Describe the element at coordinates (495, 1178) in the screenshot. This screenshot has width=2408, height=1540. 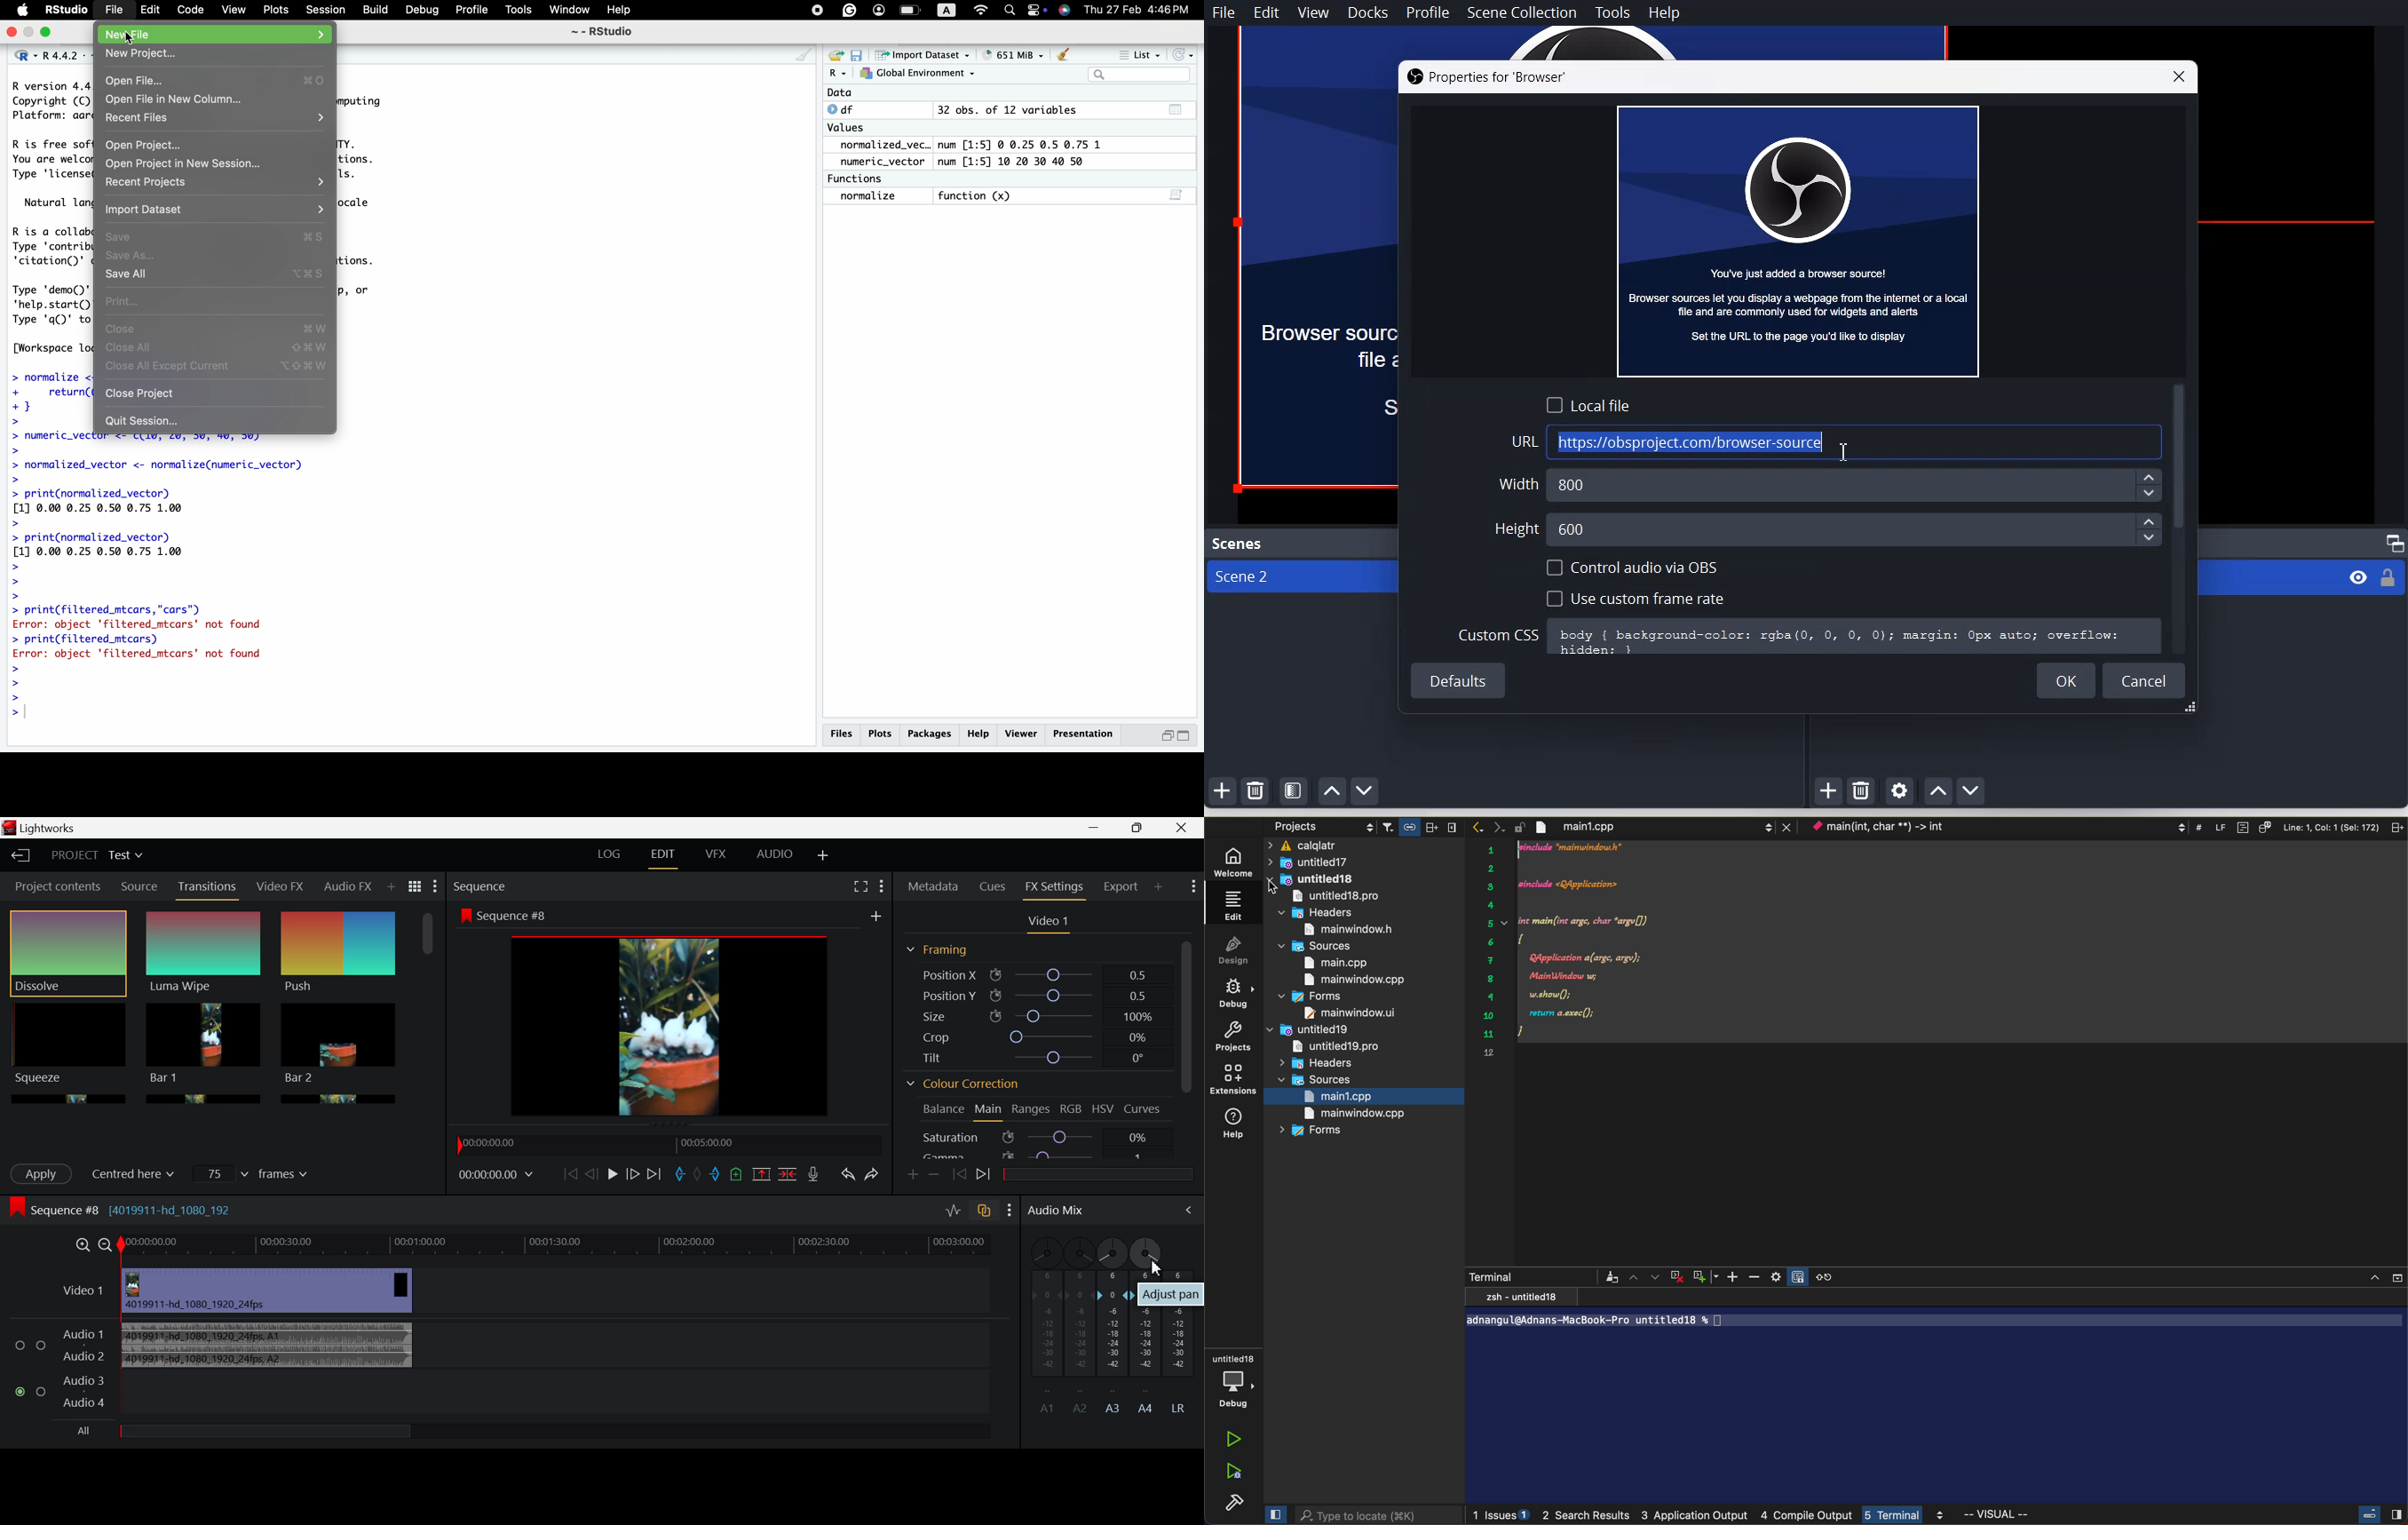
I see `Frame Time` at that location.